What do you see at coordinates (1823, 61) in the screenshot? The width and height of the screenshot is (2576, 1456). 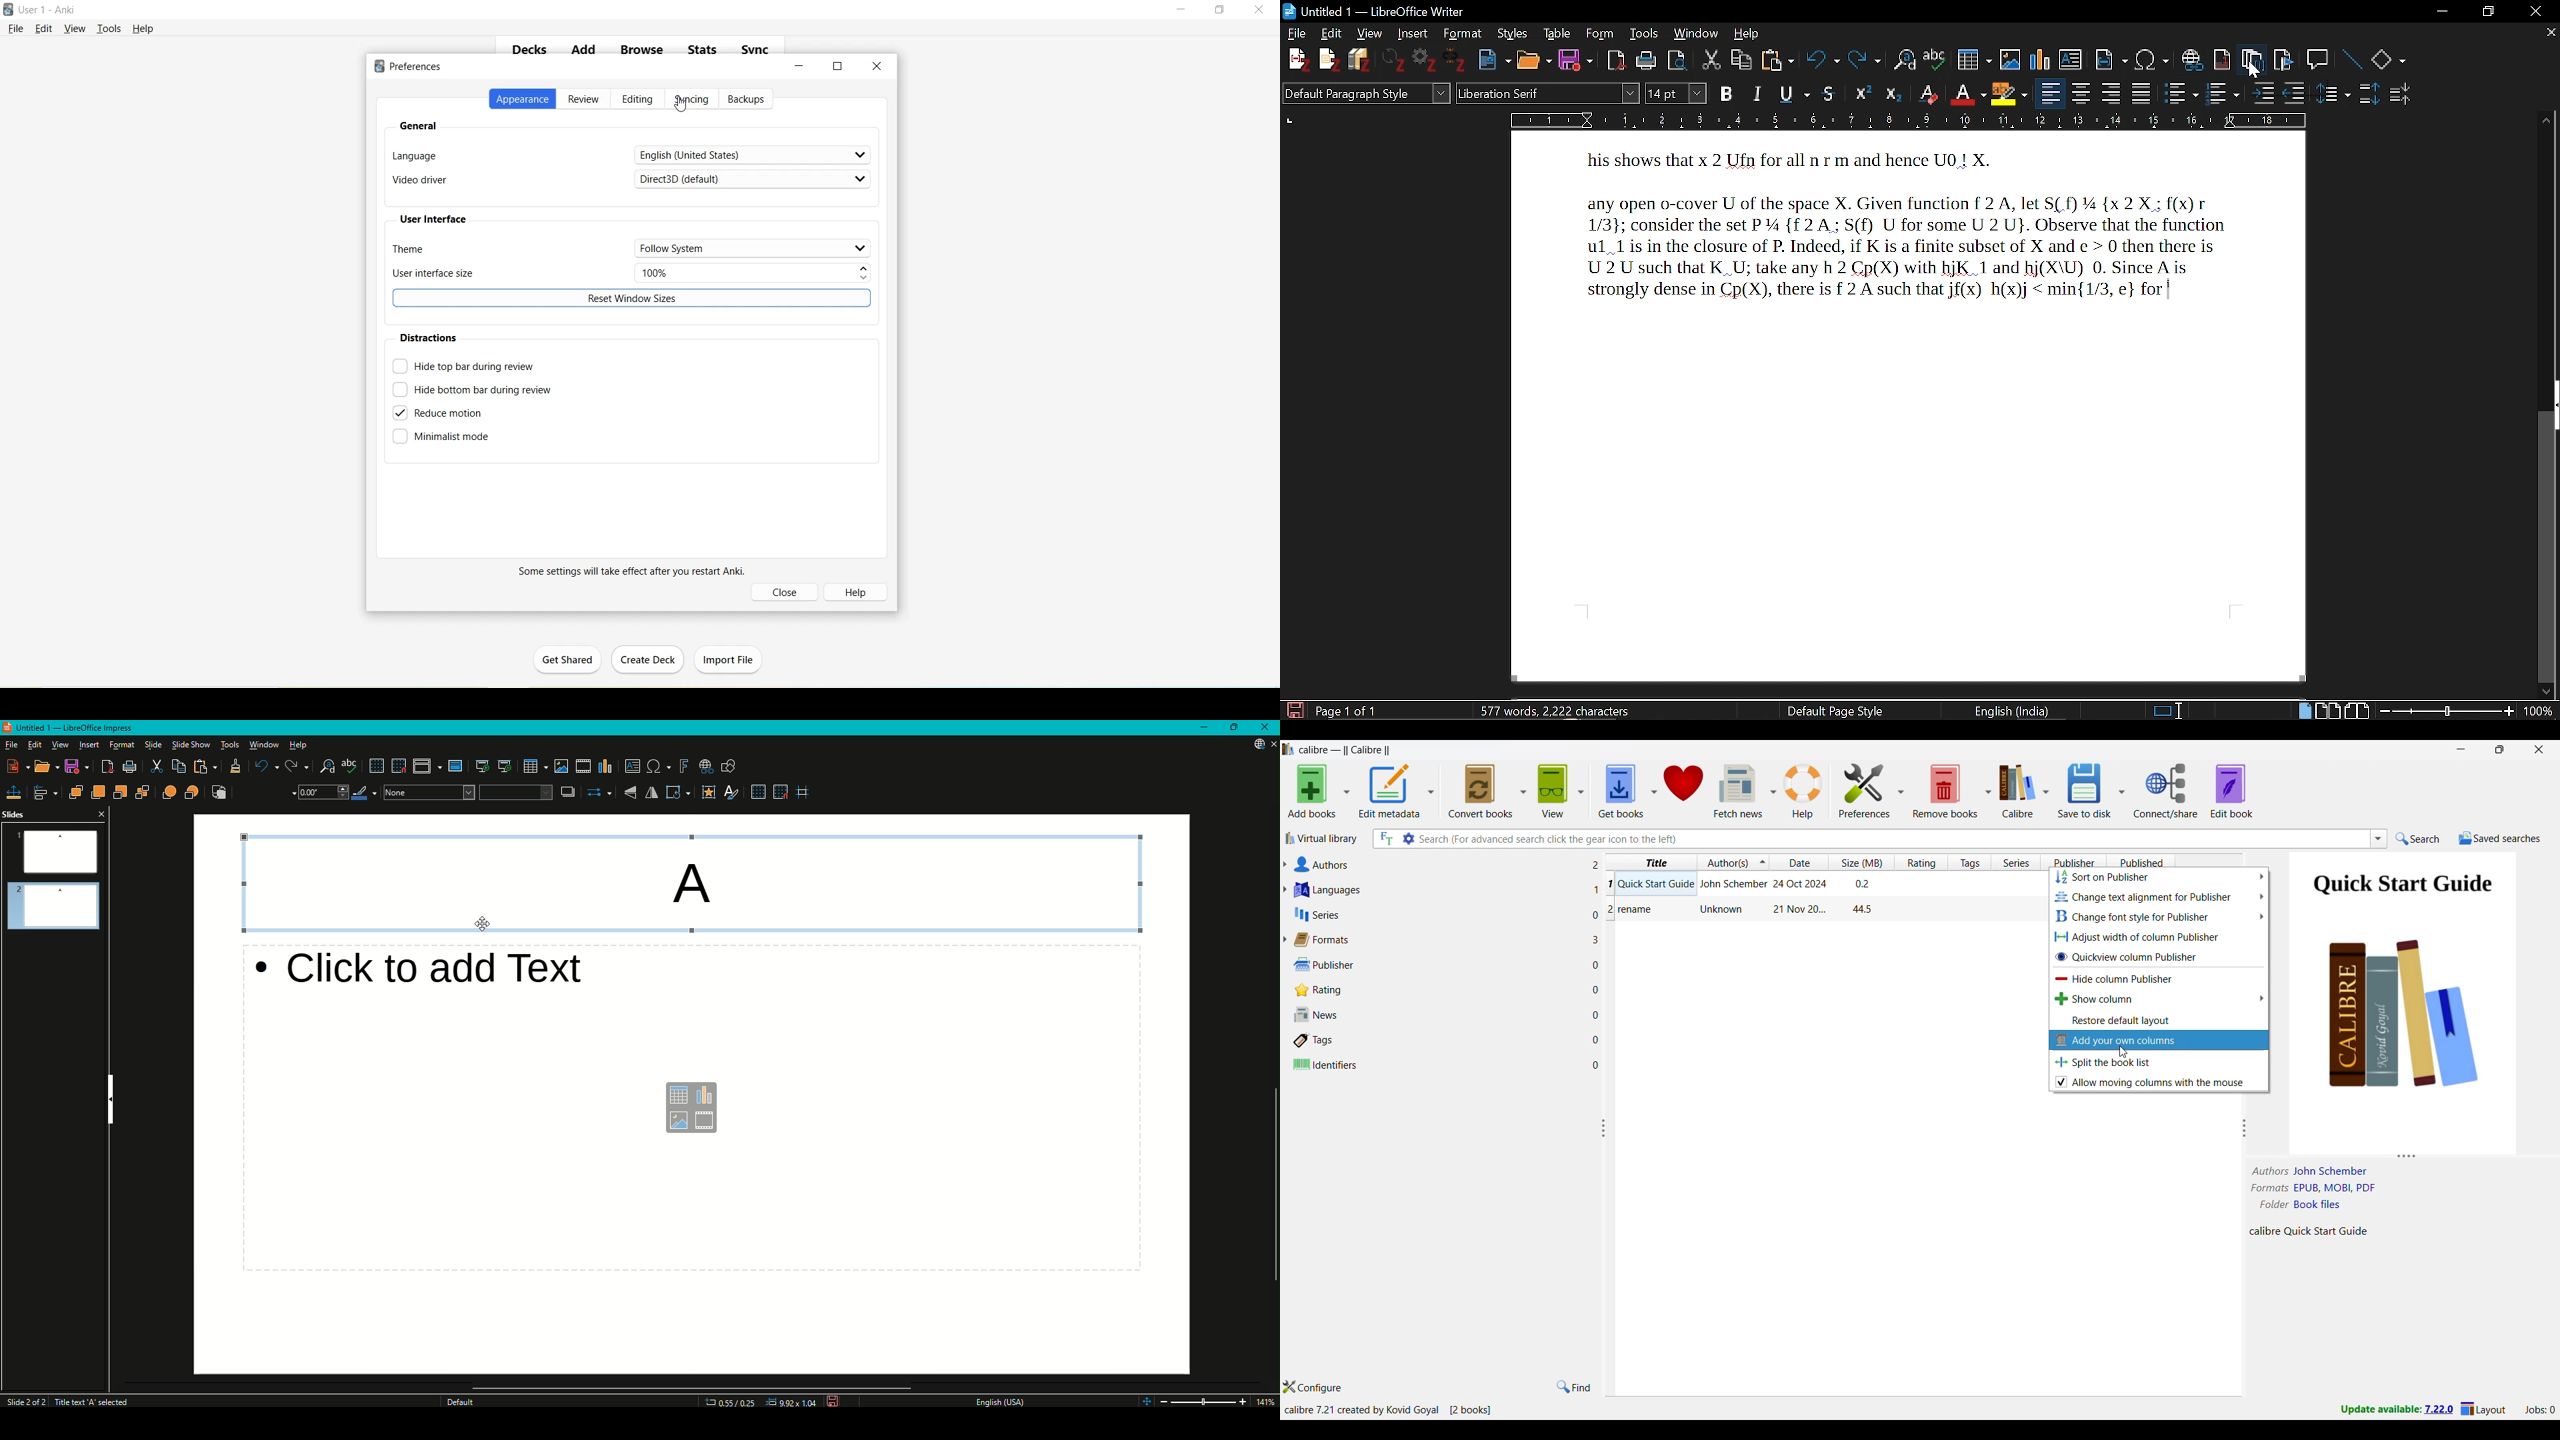 I see `Undo` at bounding box center [1823, 61].